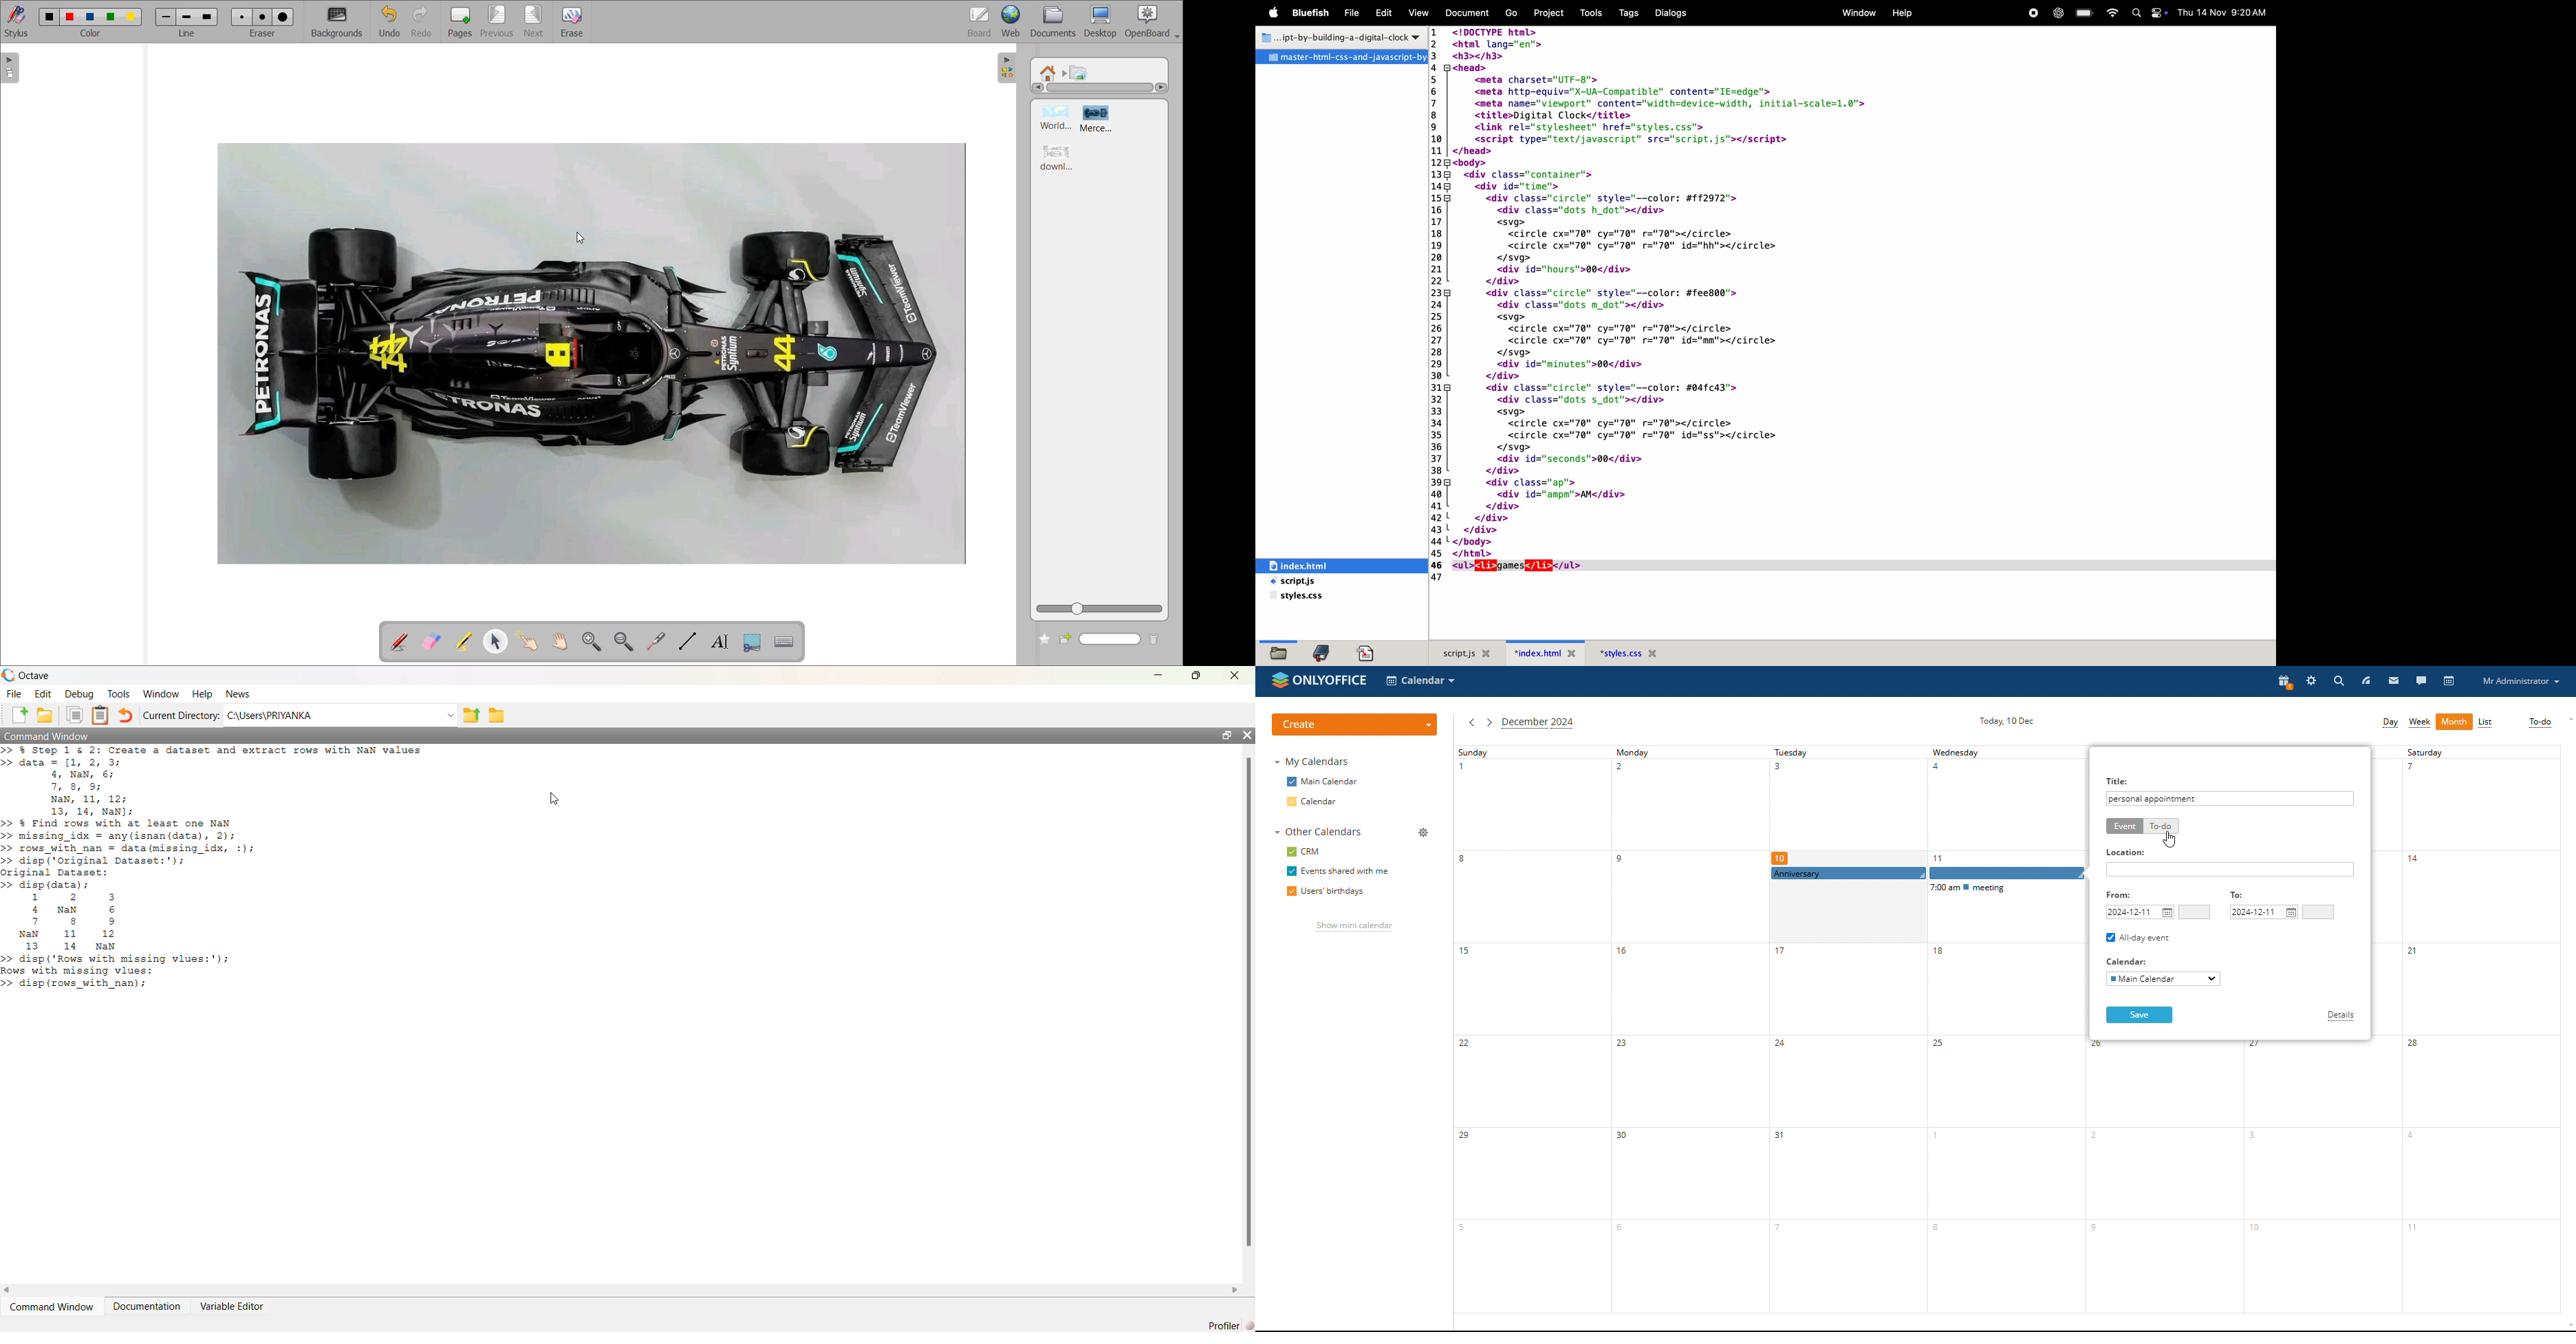  What do you see at coordinates (202, 695) in the screenshot?
I see `Help` at bounding box center [202, 695].